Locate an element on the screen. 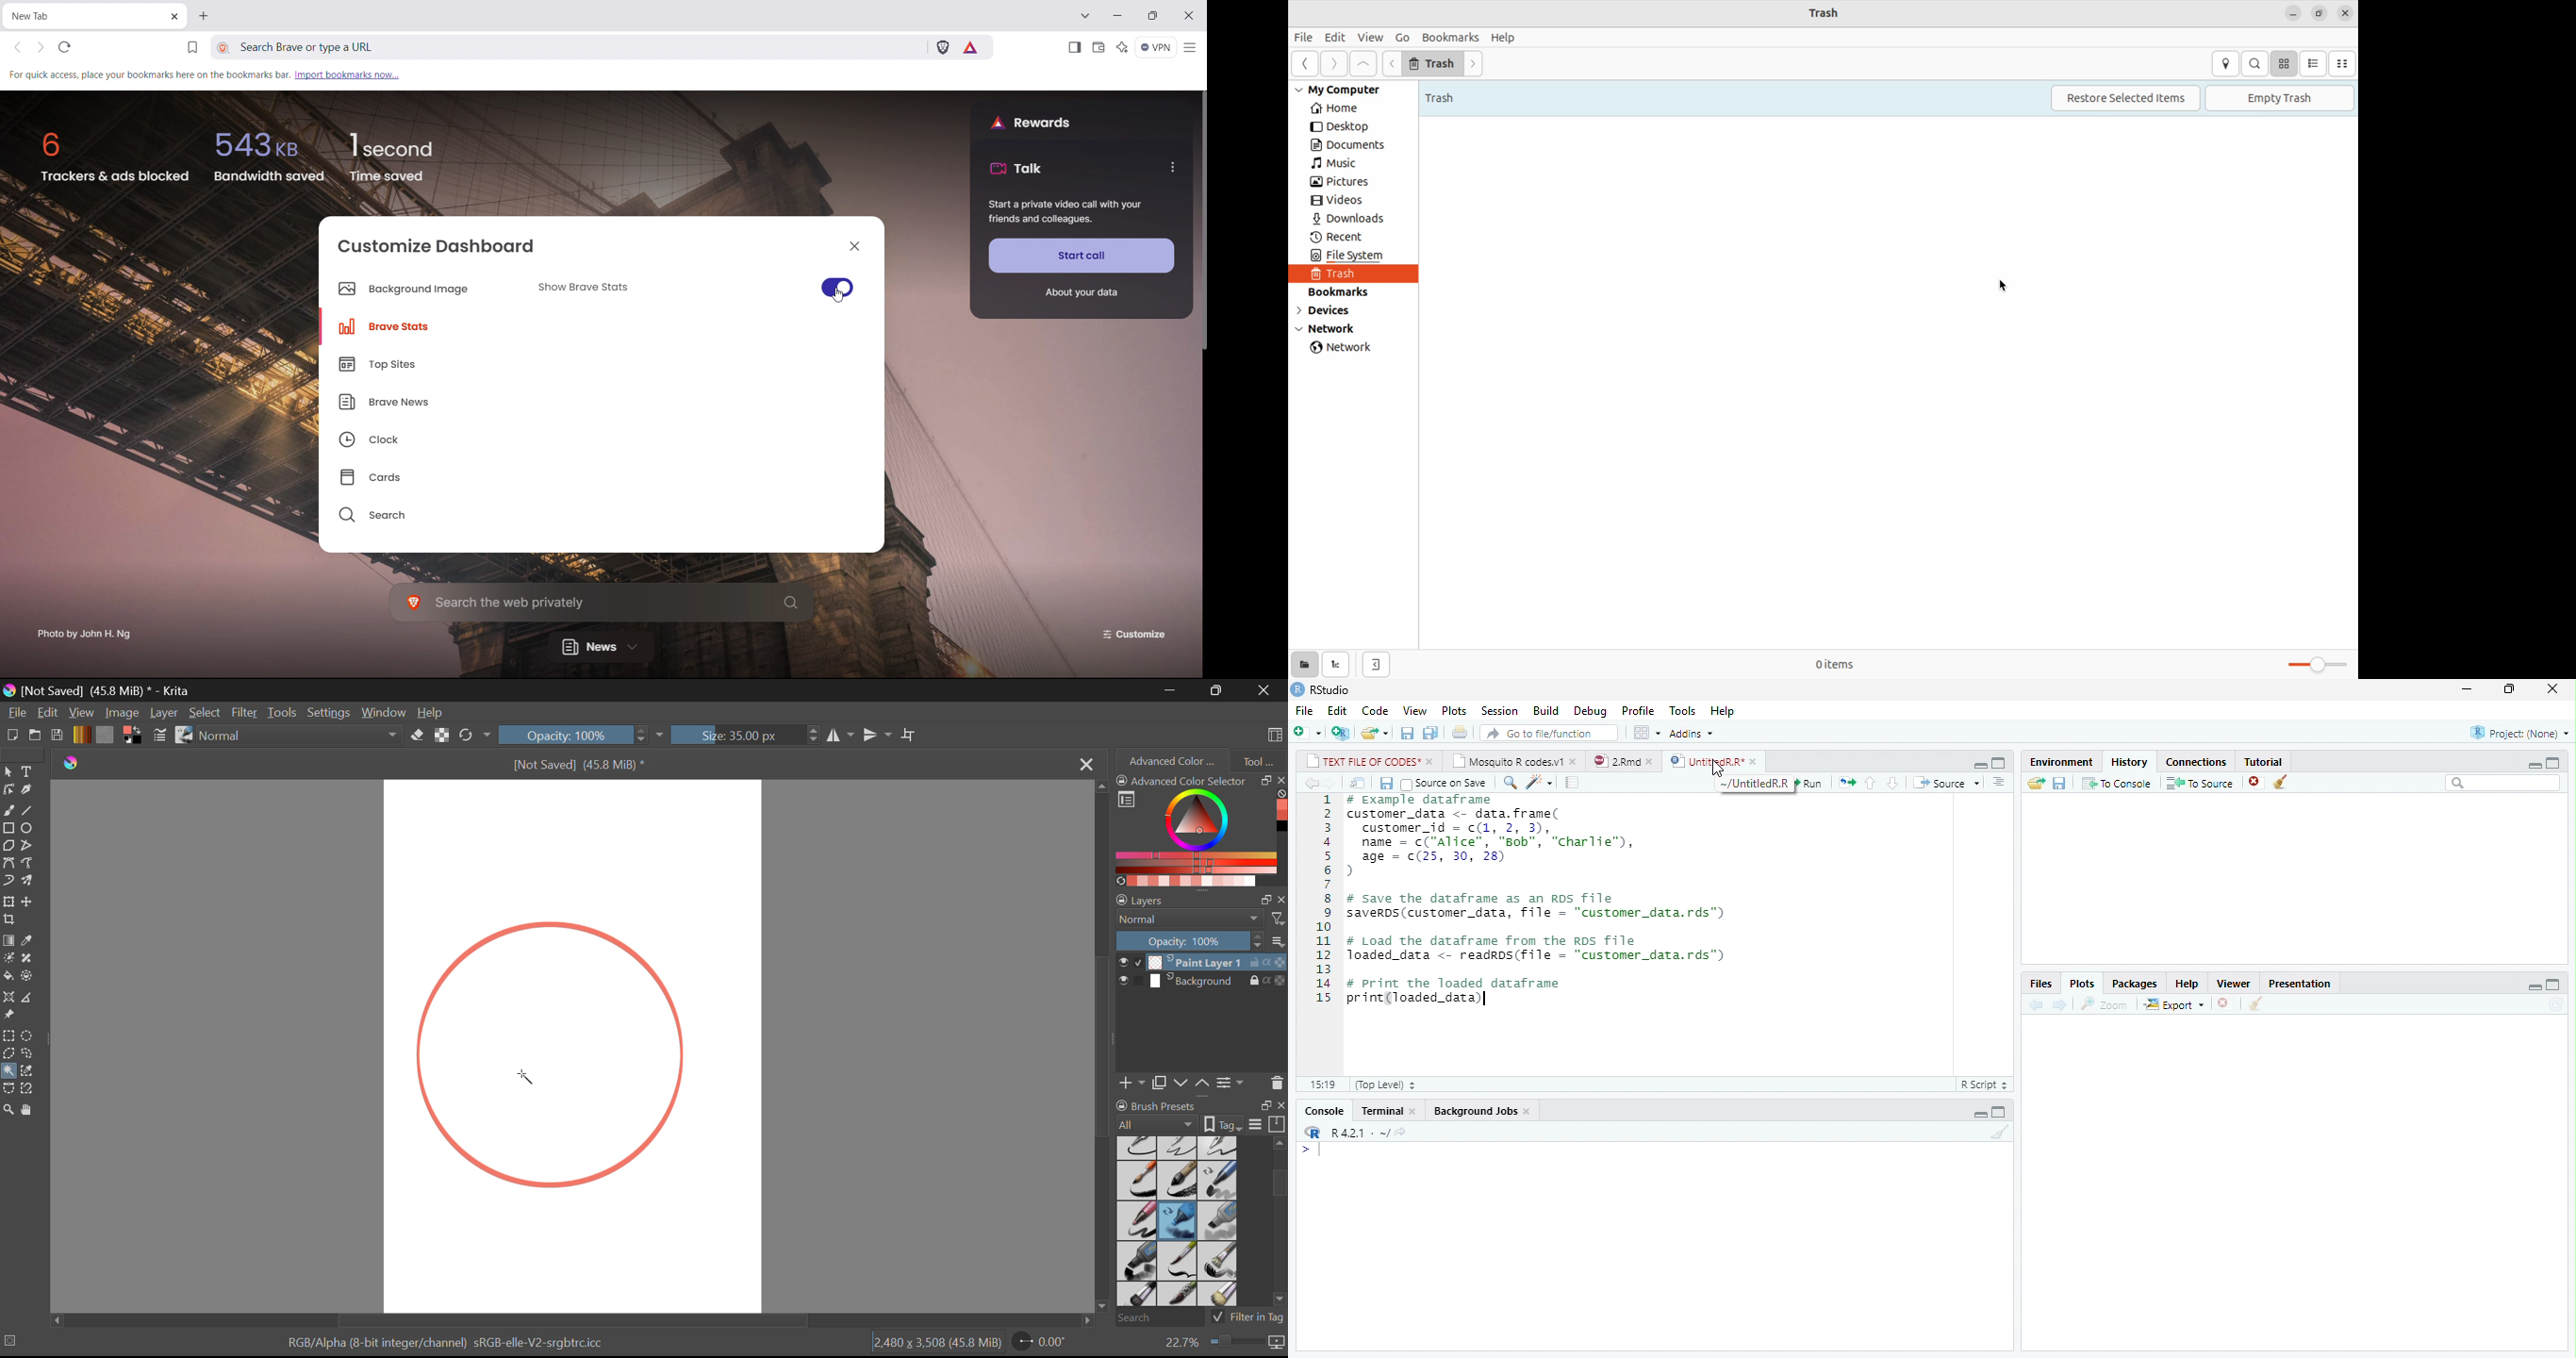 This screenshot has width=2576, height=1372. print is located at coordinates (1459, 732).